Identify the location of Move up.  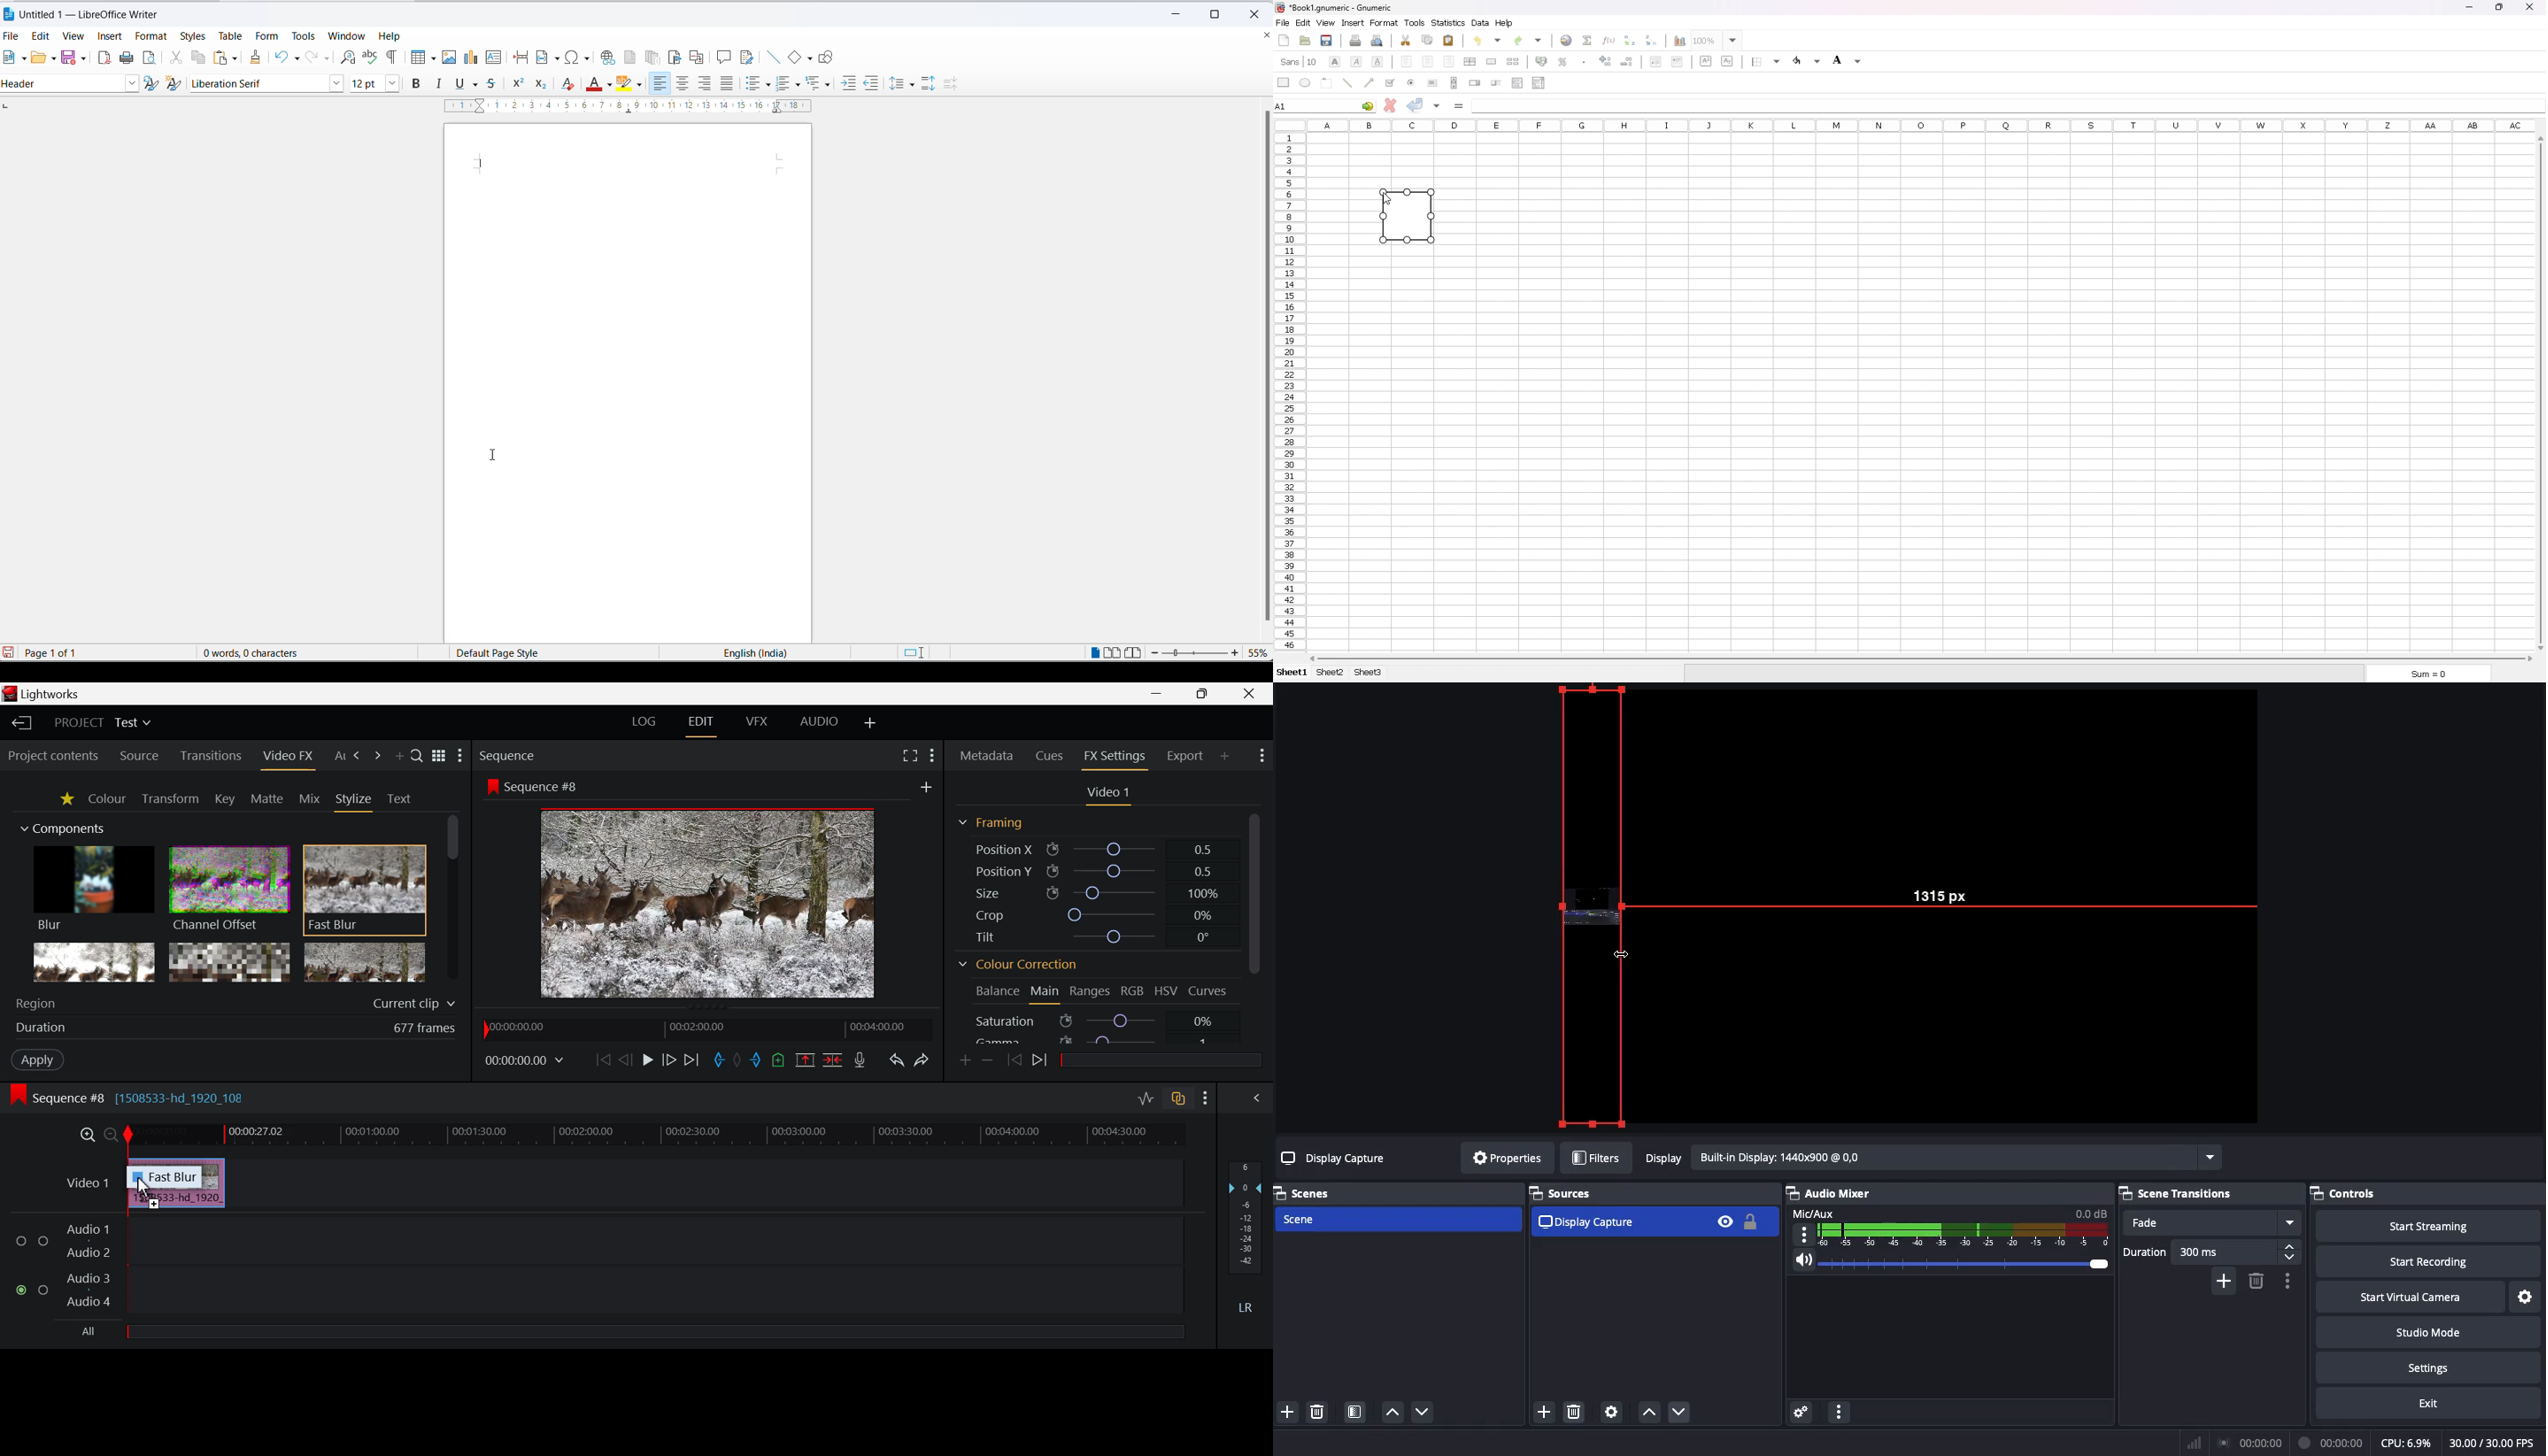
(1392, 1411).